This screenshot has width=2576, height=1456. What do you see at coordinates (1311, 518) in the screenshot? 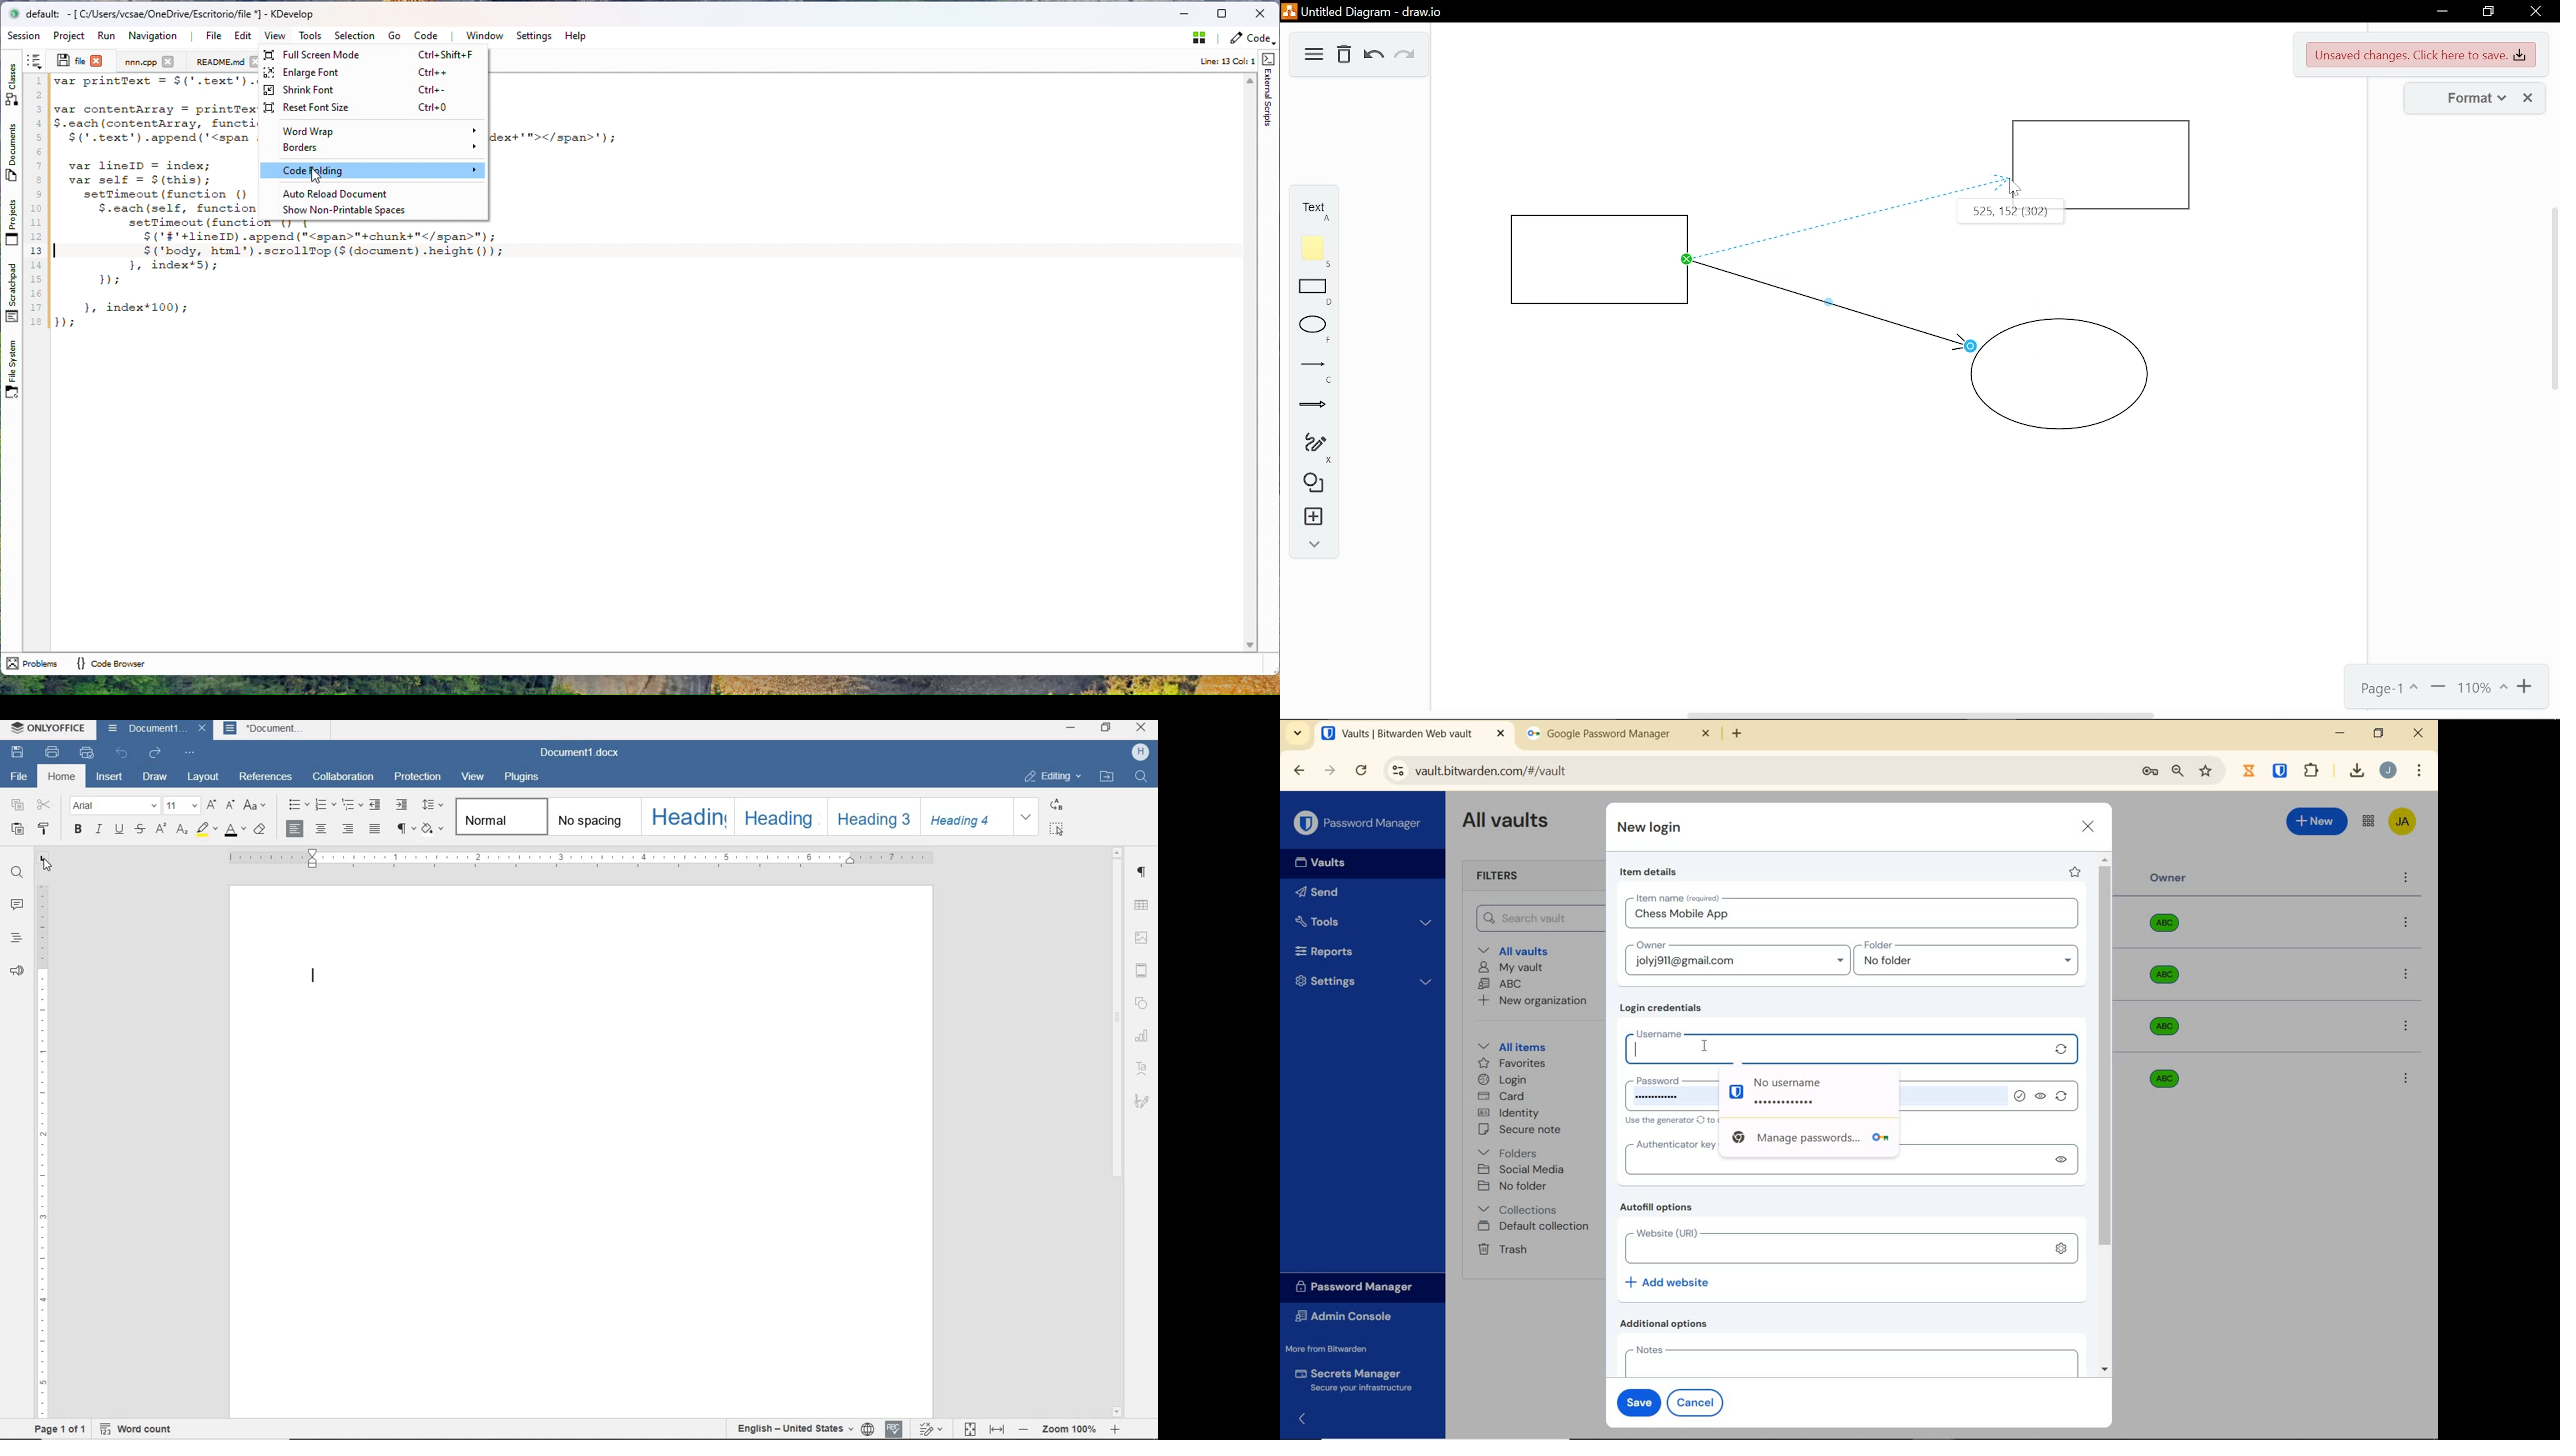
I see `Insert` at bounding box center [1311, 518].